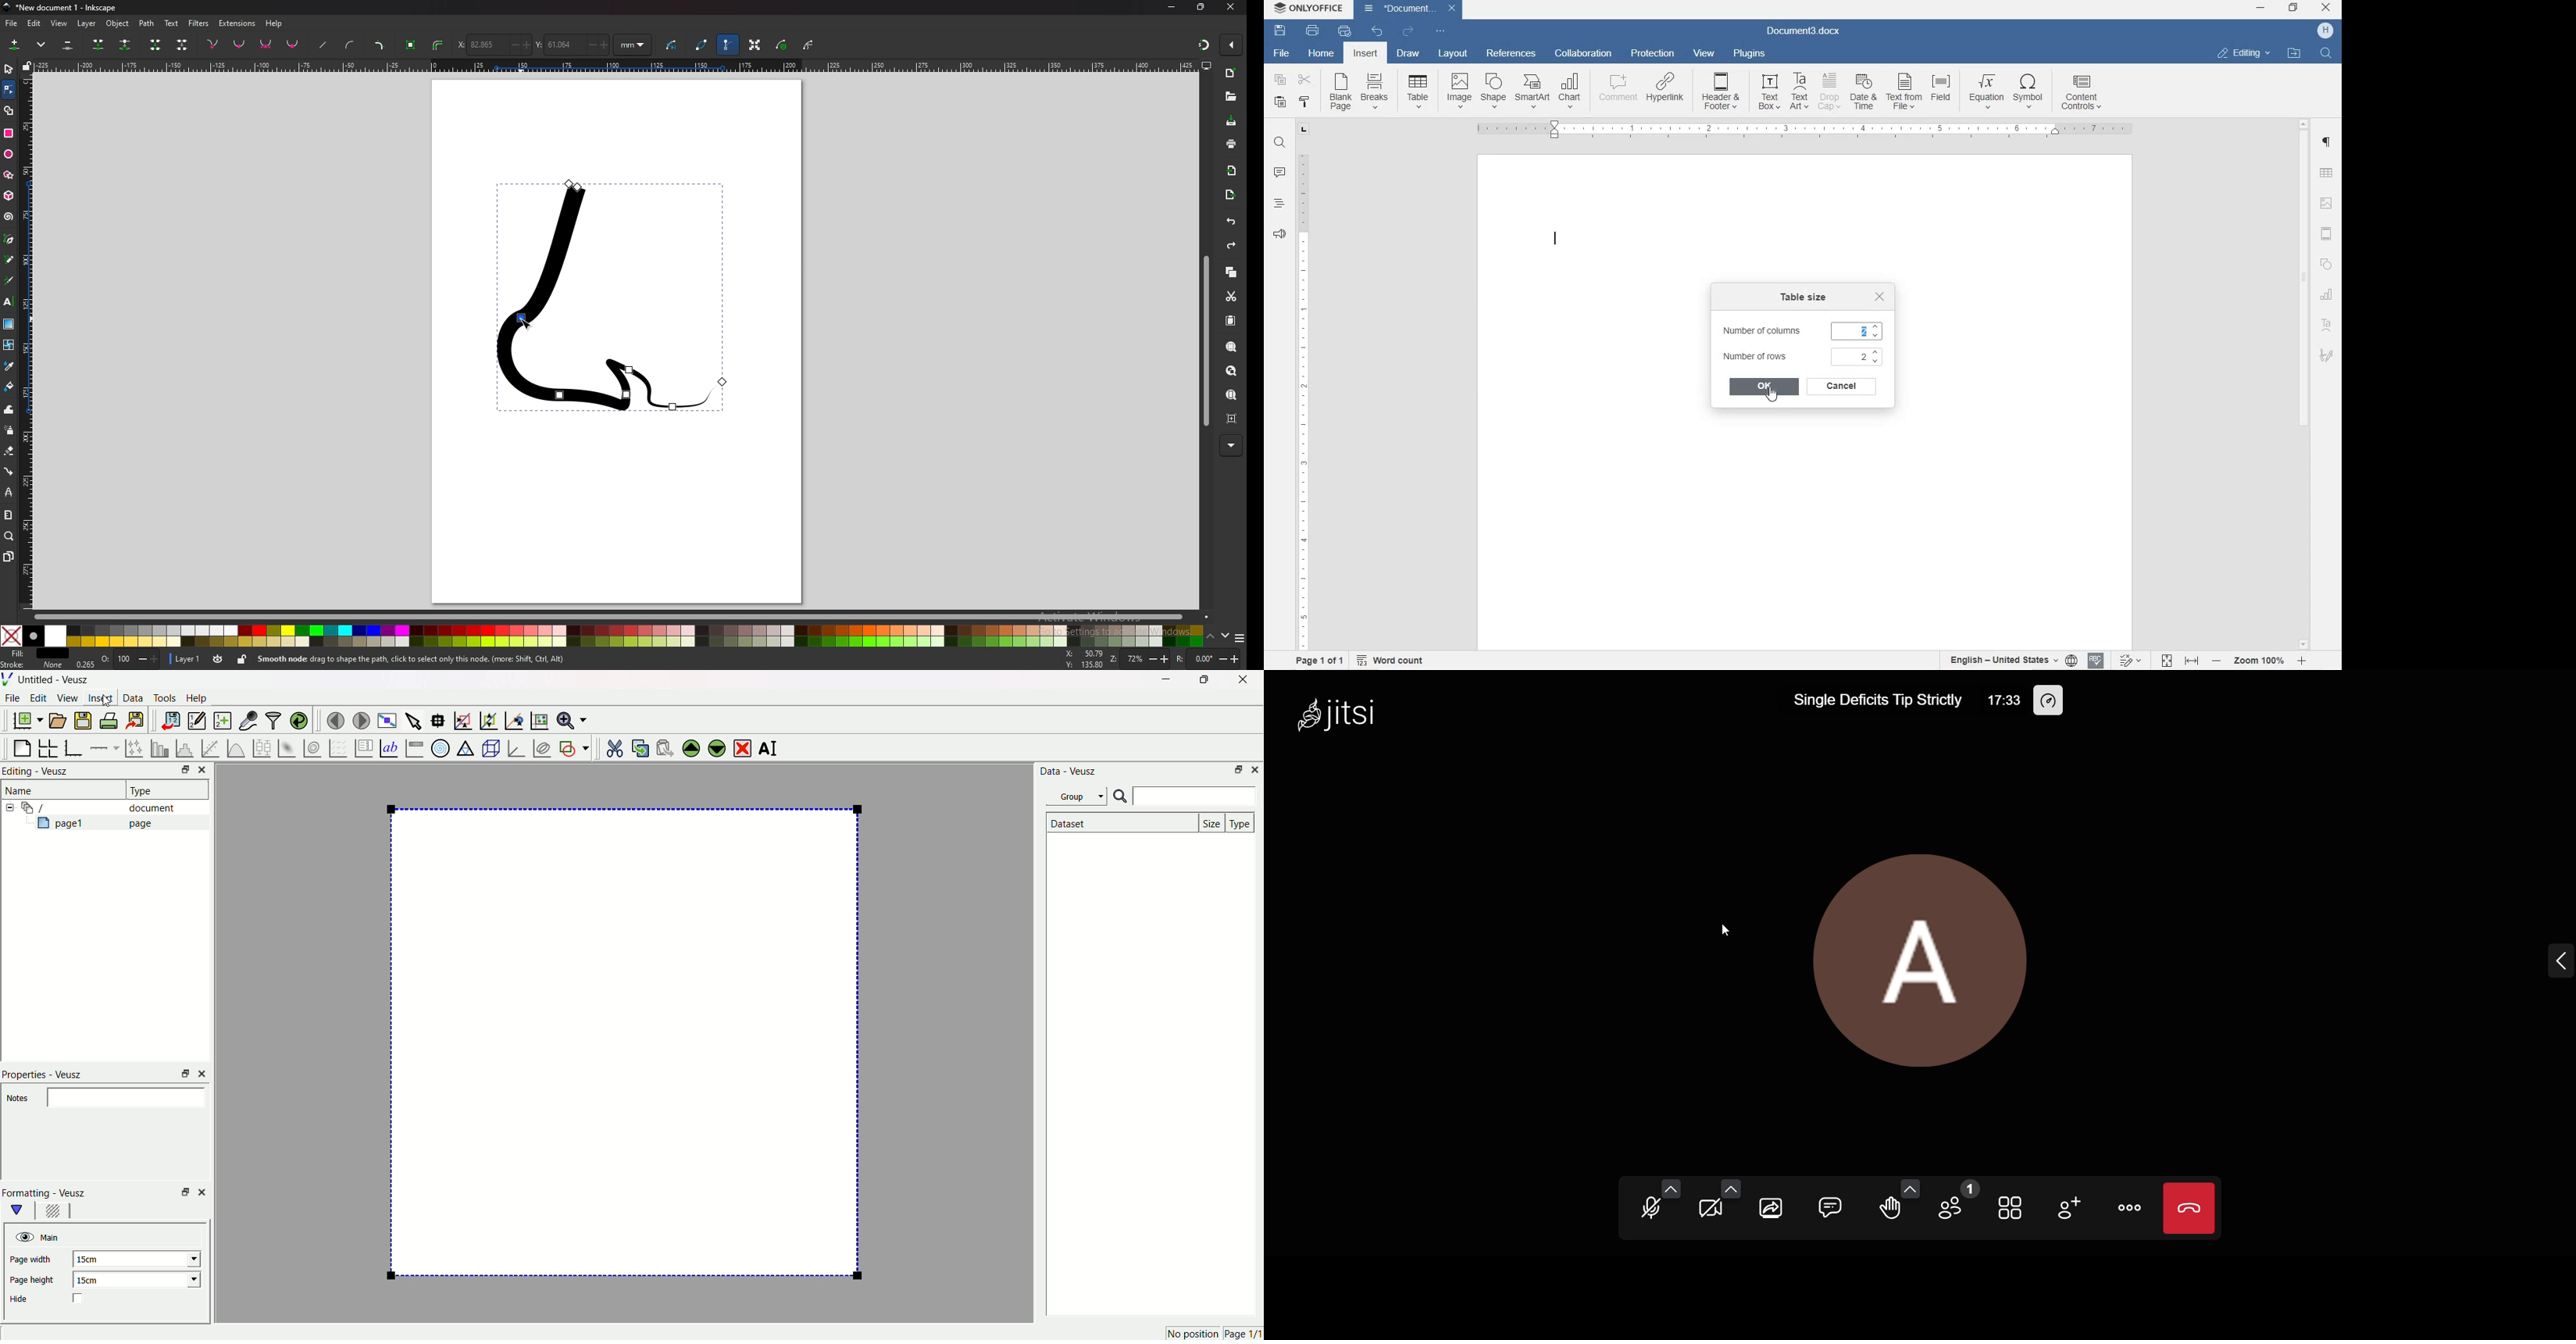 This screenshot has height=1344, width=2576. I want to click on spray, so click(10, 430).